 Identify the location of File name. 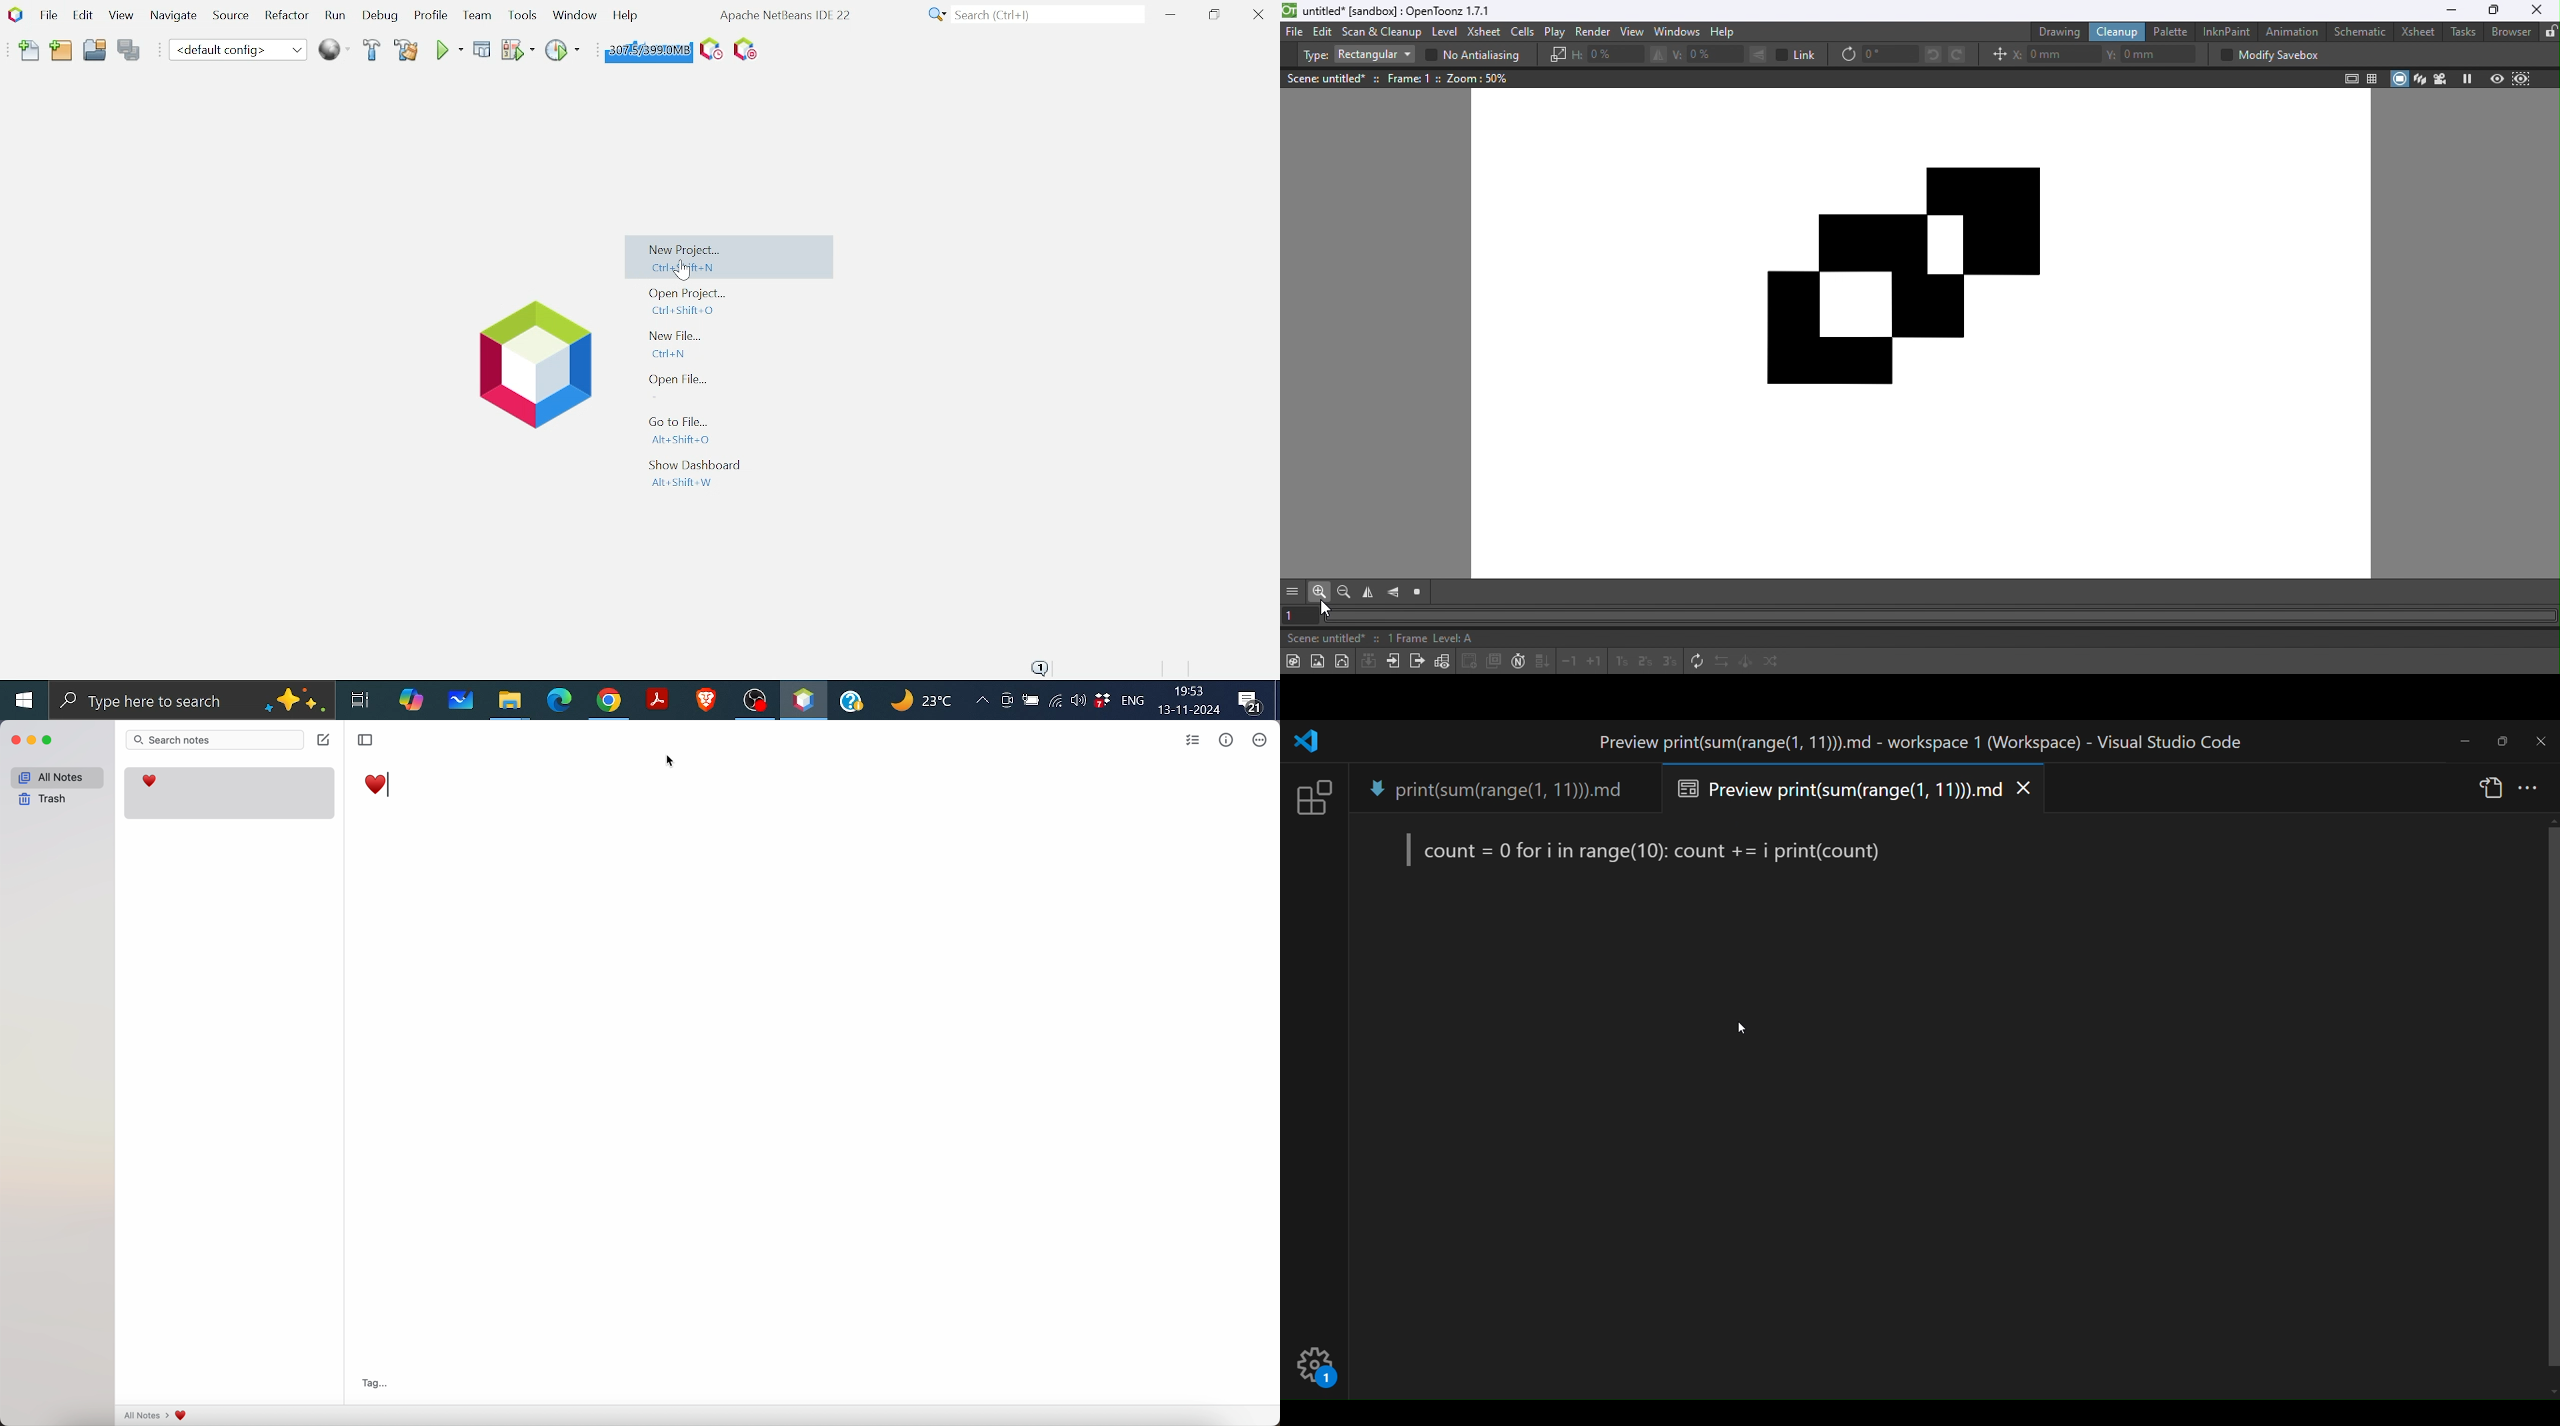
(1392, 11).